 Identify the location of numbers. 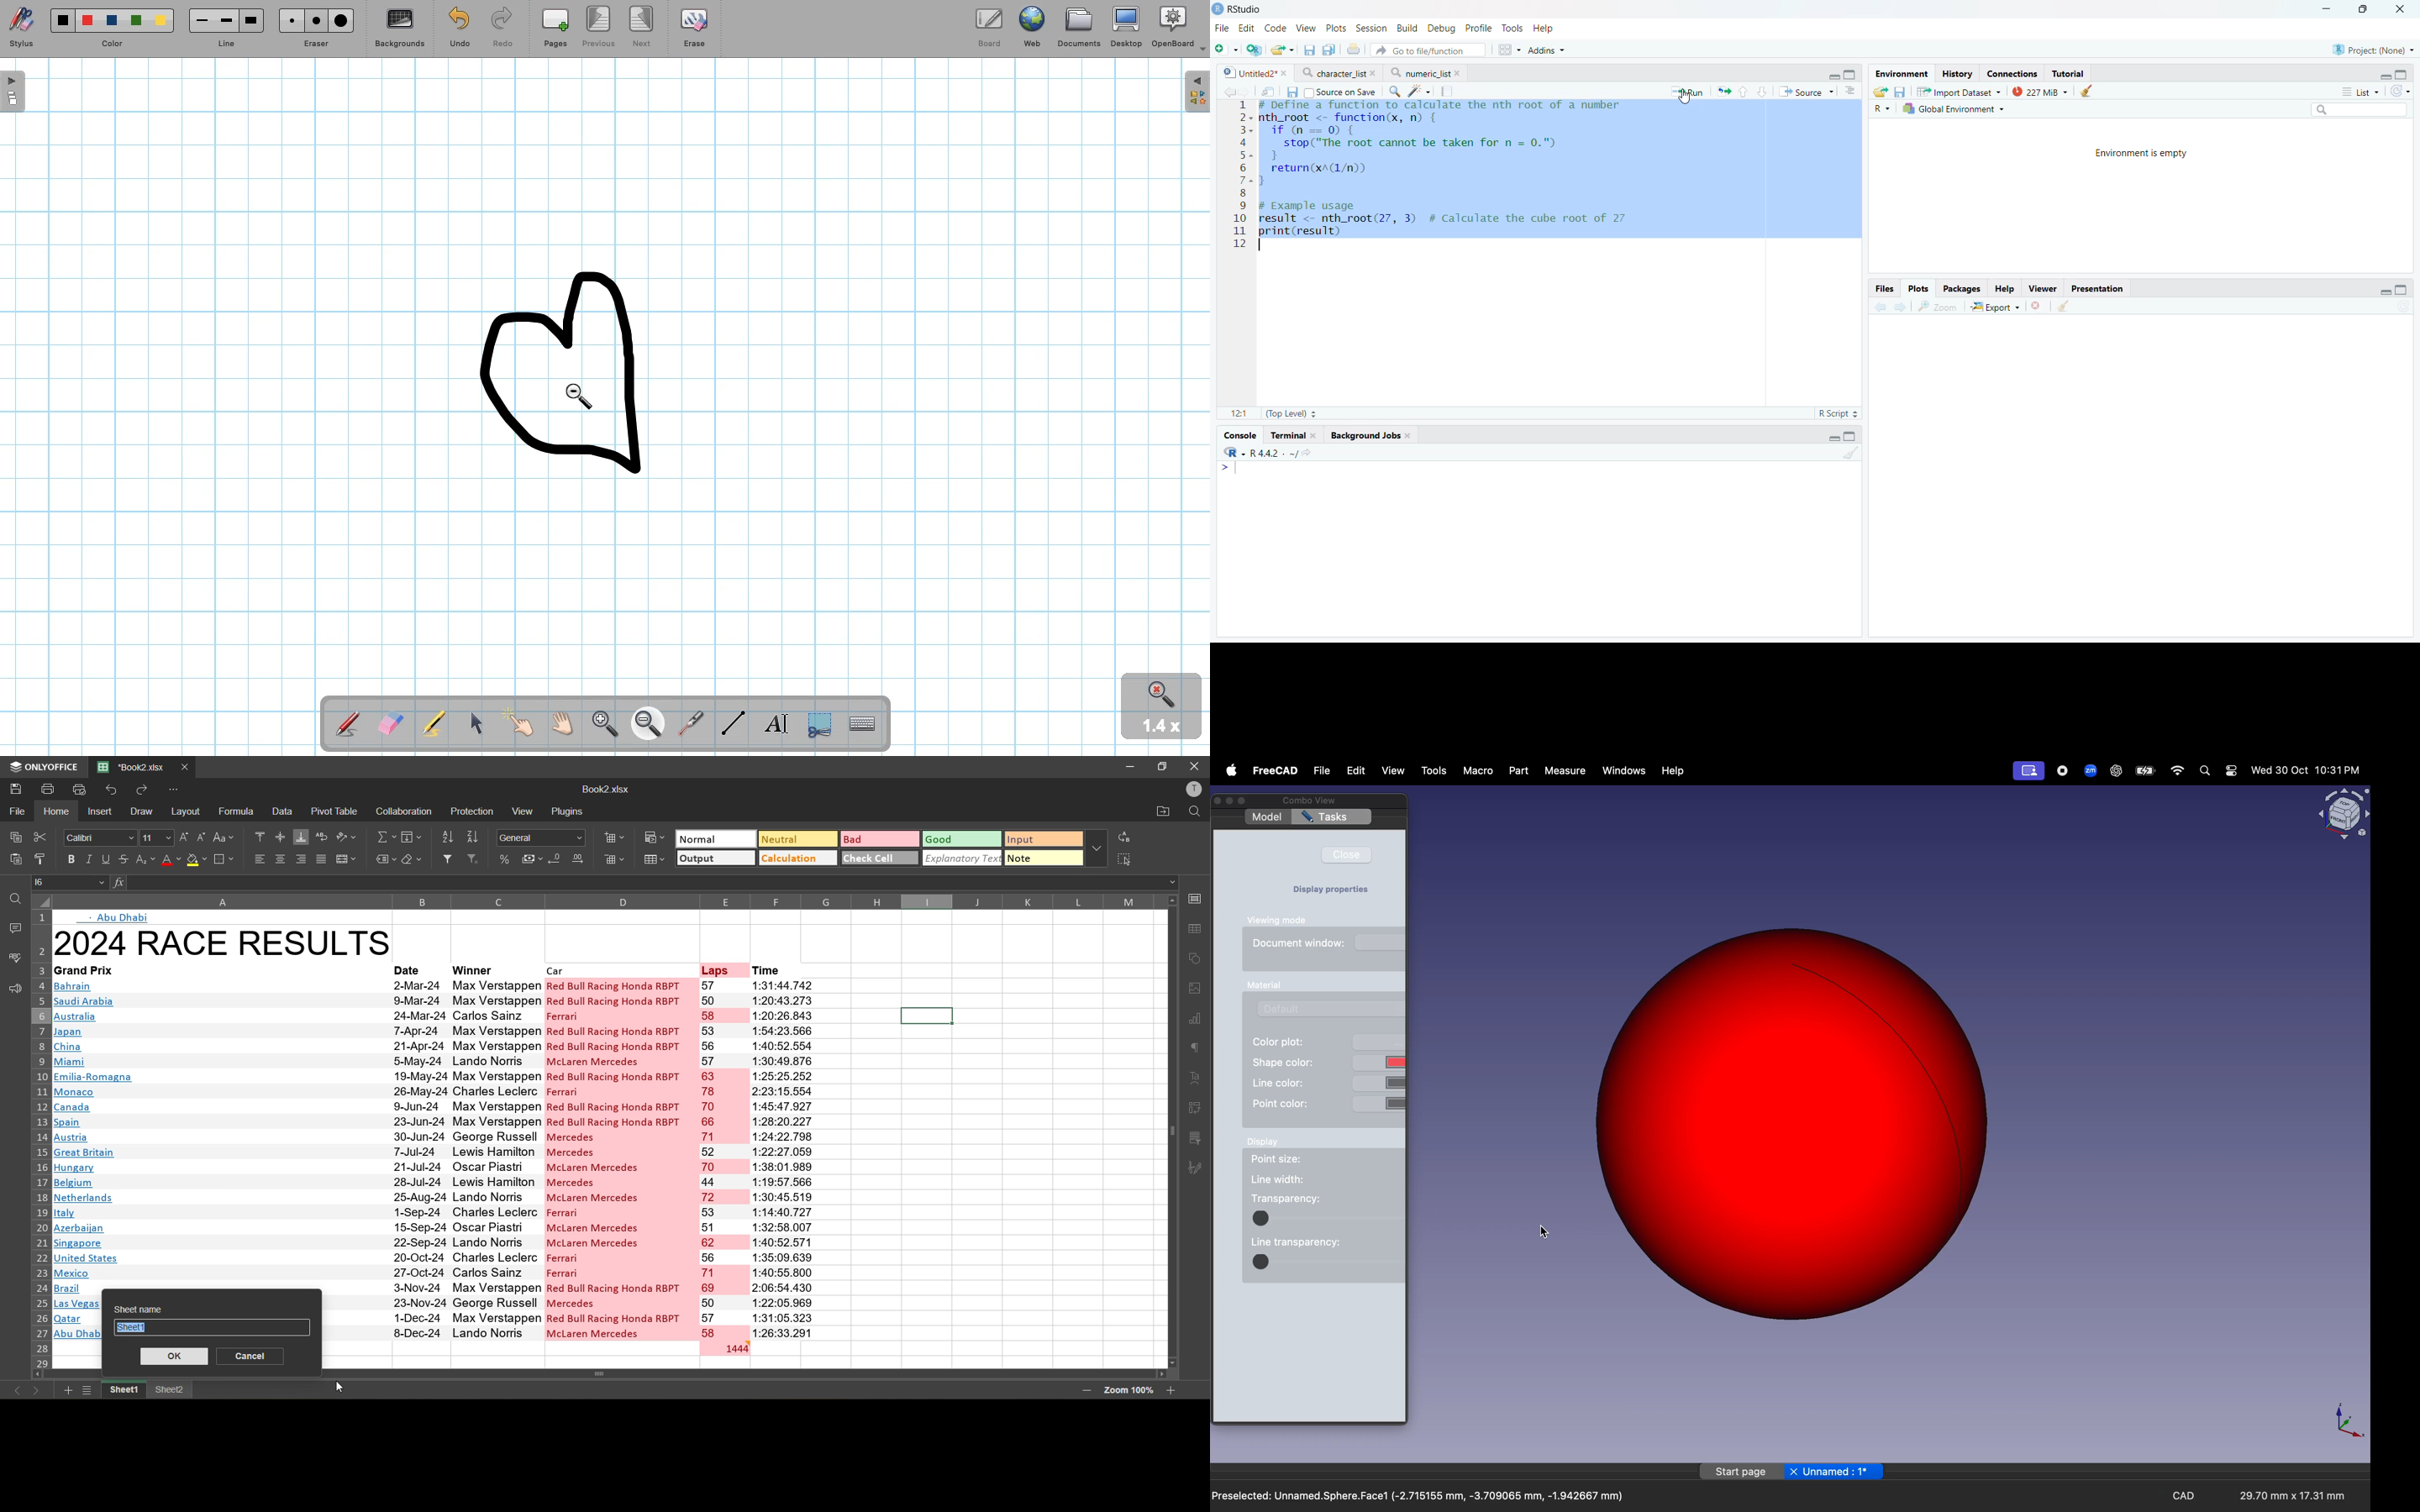
(723, 1159).